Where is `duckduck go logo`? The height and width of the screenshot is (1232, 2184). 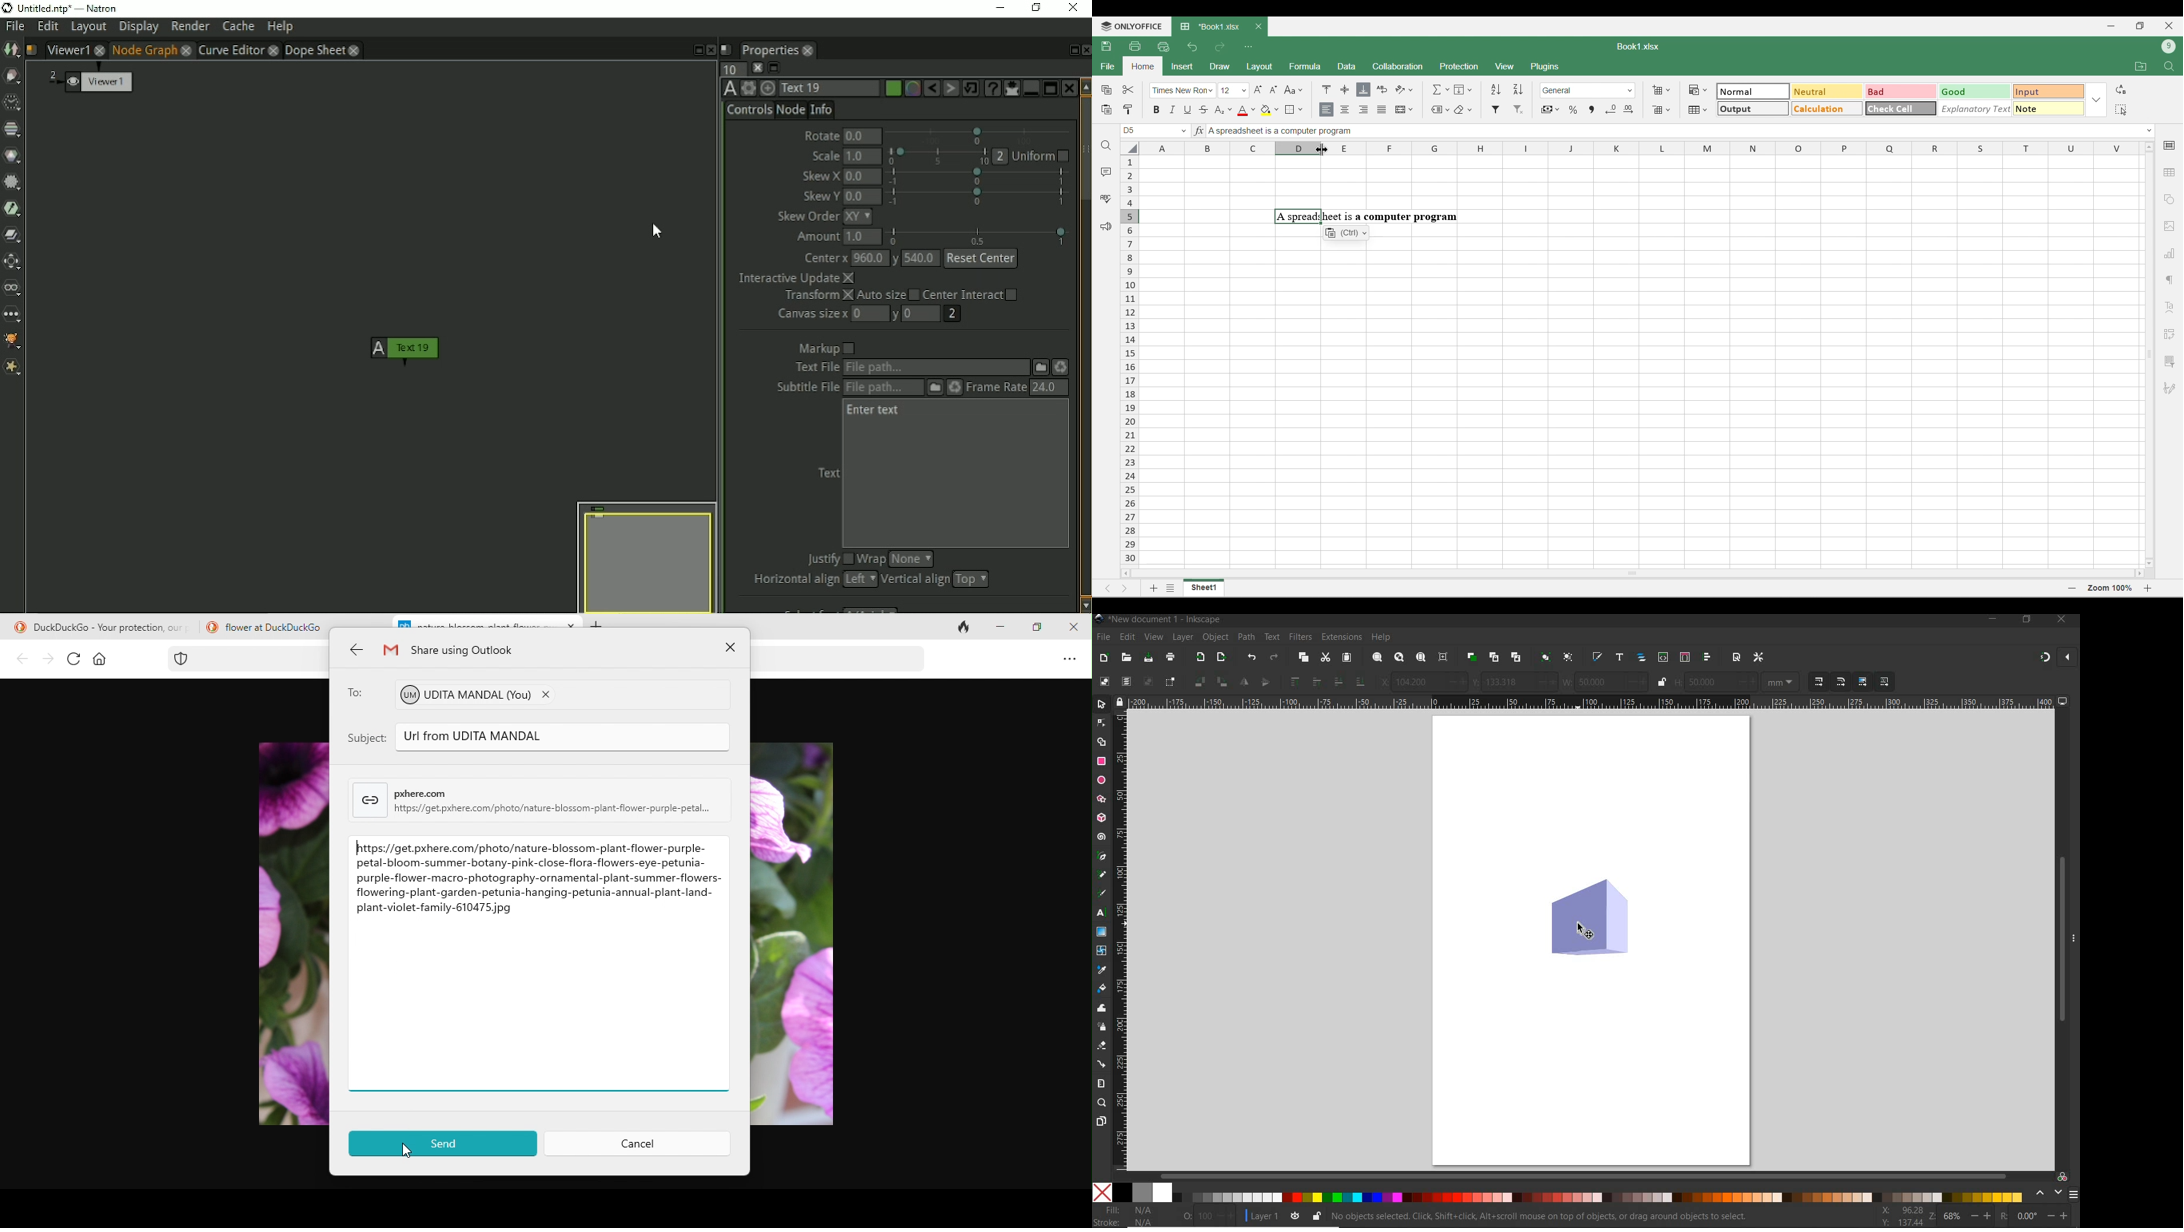
duckduck go logo is located at coordinates (14, 628).